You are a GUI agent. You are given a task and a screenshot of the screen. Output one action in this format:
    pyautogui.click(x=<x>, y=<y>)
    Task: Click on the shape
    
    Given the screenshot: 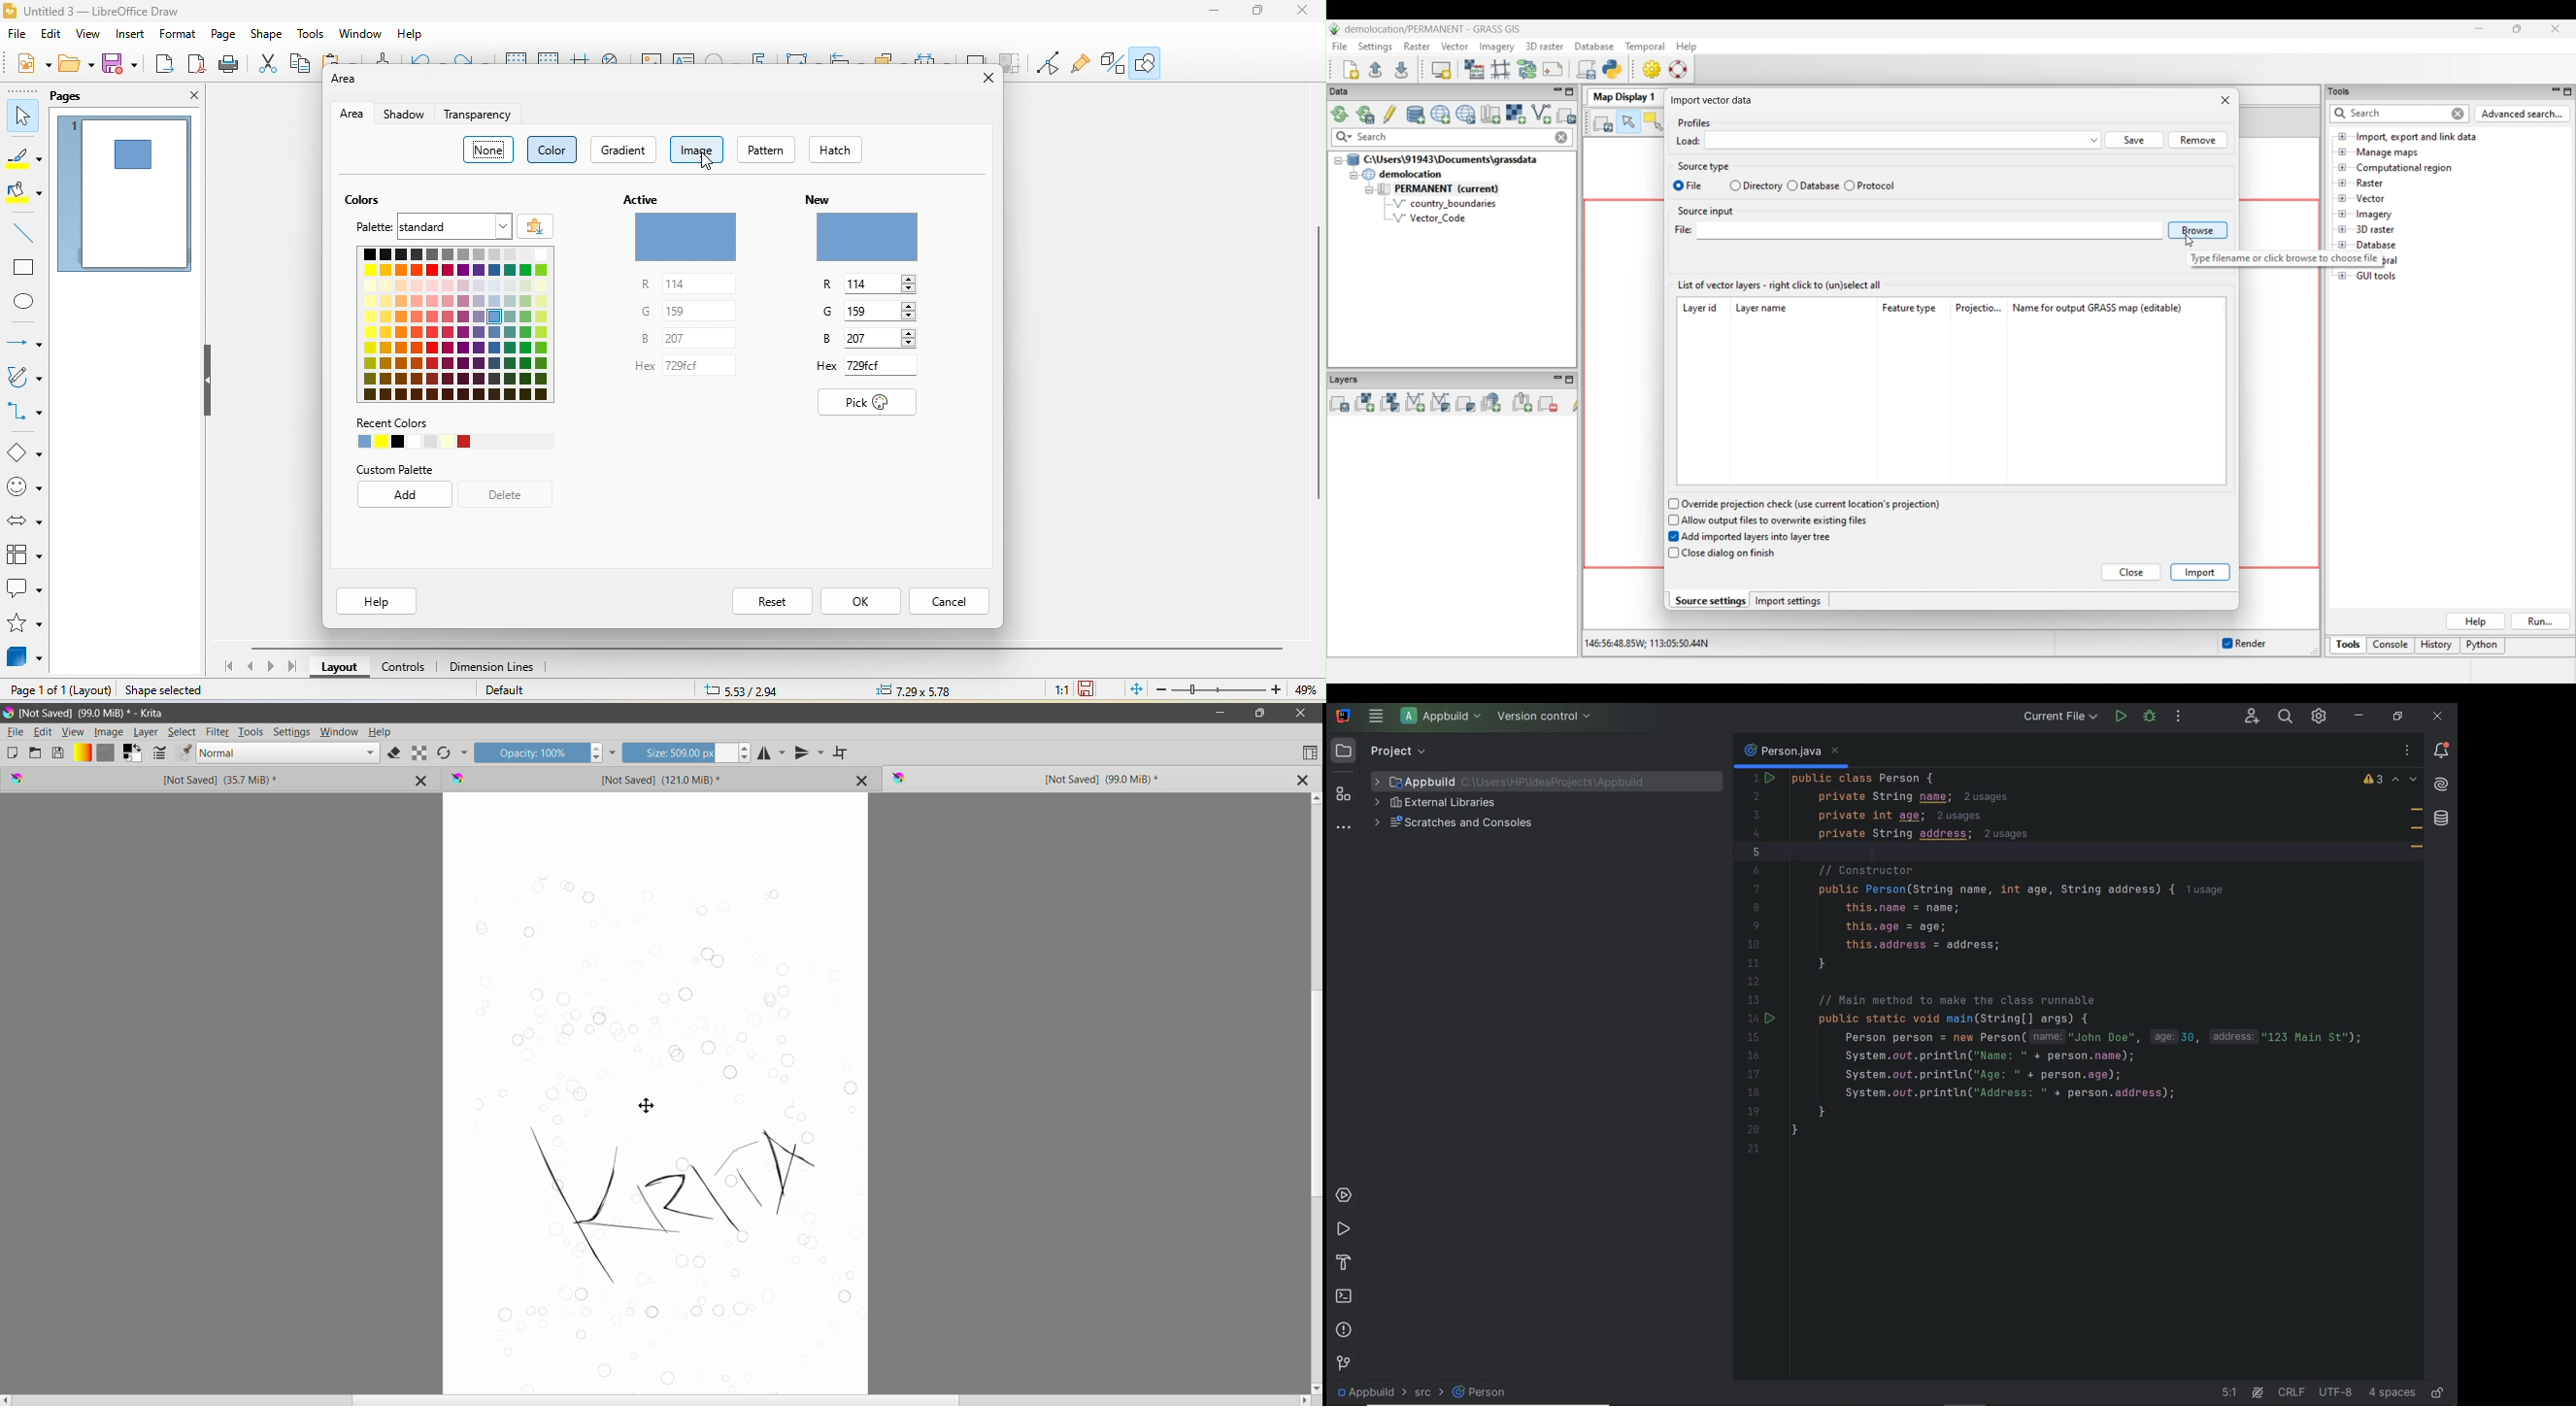 What is the action you would take?
    pyautogui.click(x=271, y=36)
    